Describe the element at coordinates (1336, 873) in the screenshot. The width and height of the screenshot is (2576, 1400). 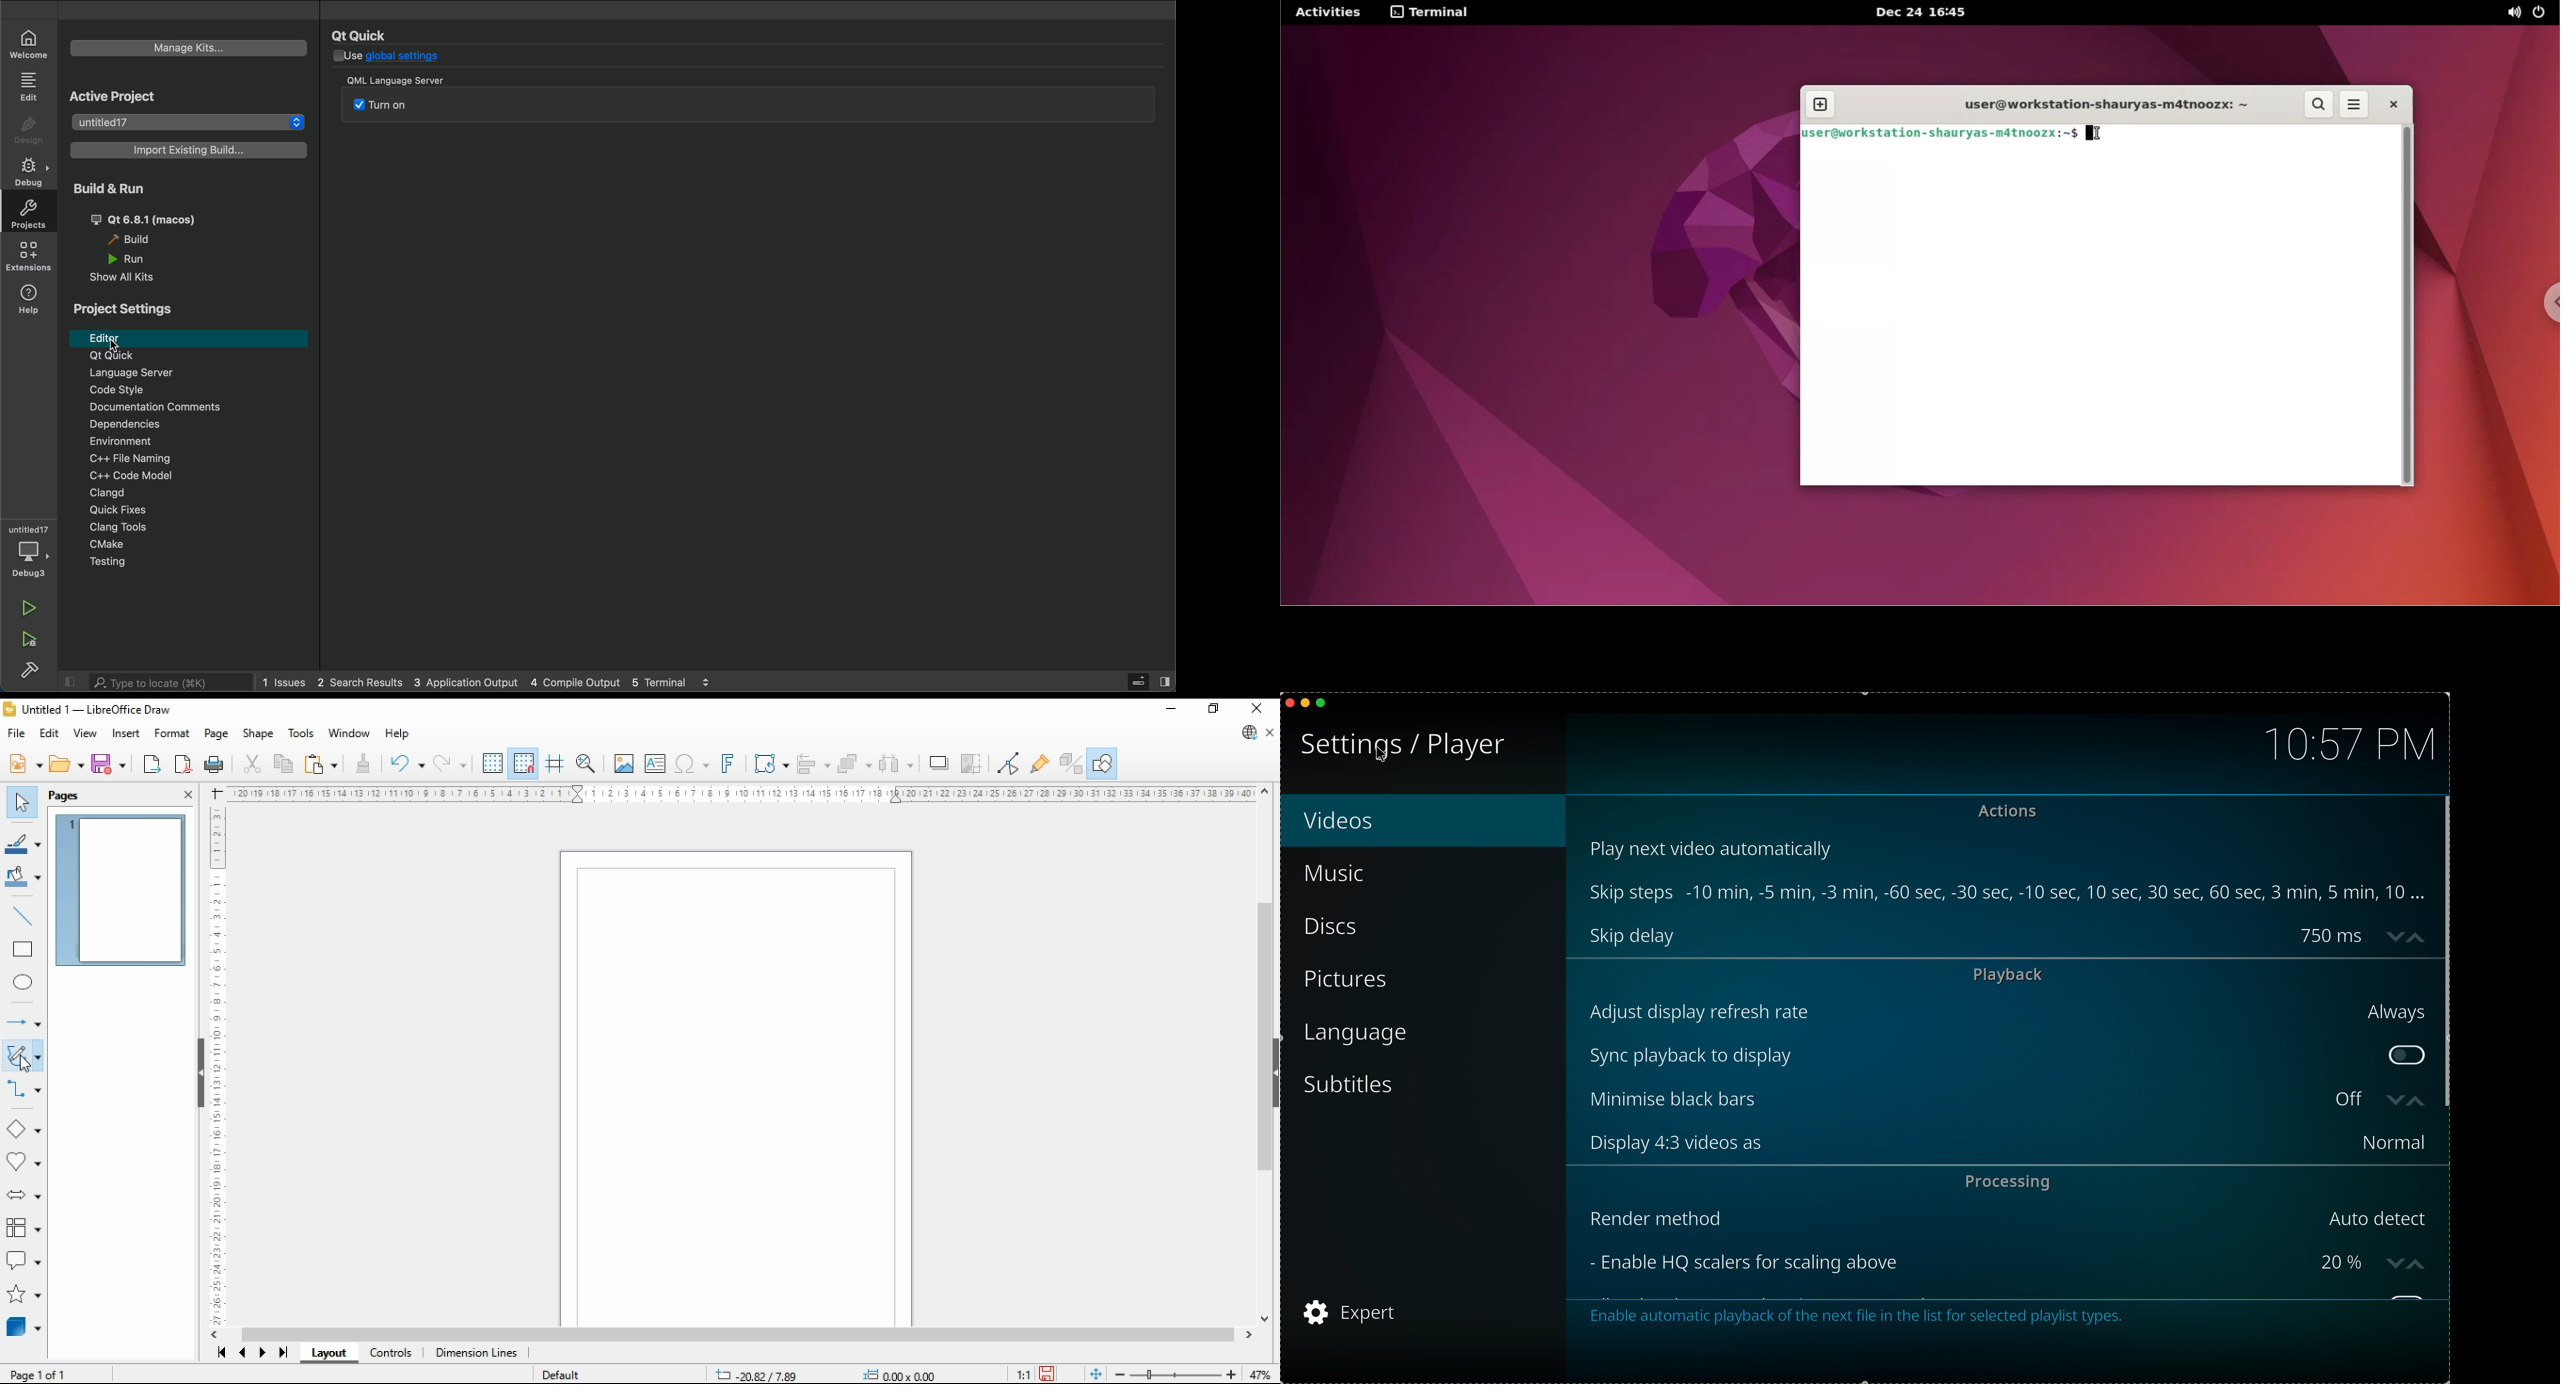
I see `music` at that location.